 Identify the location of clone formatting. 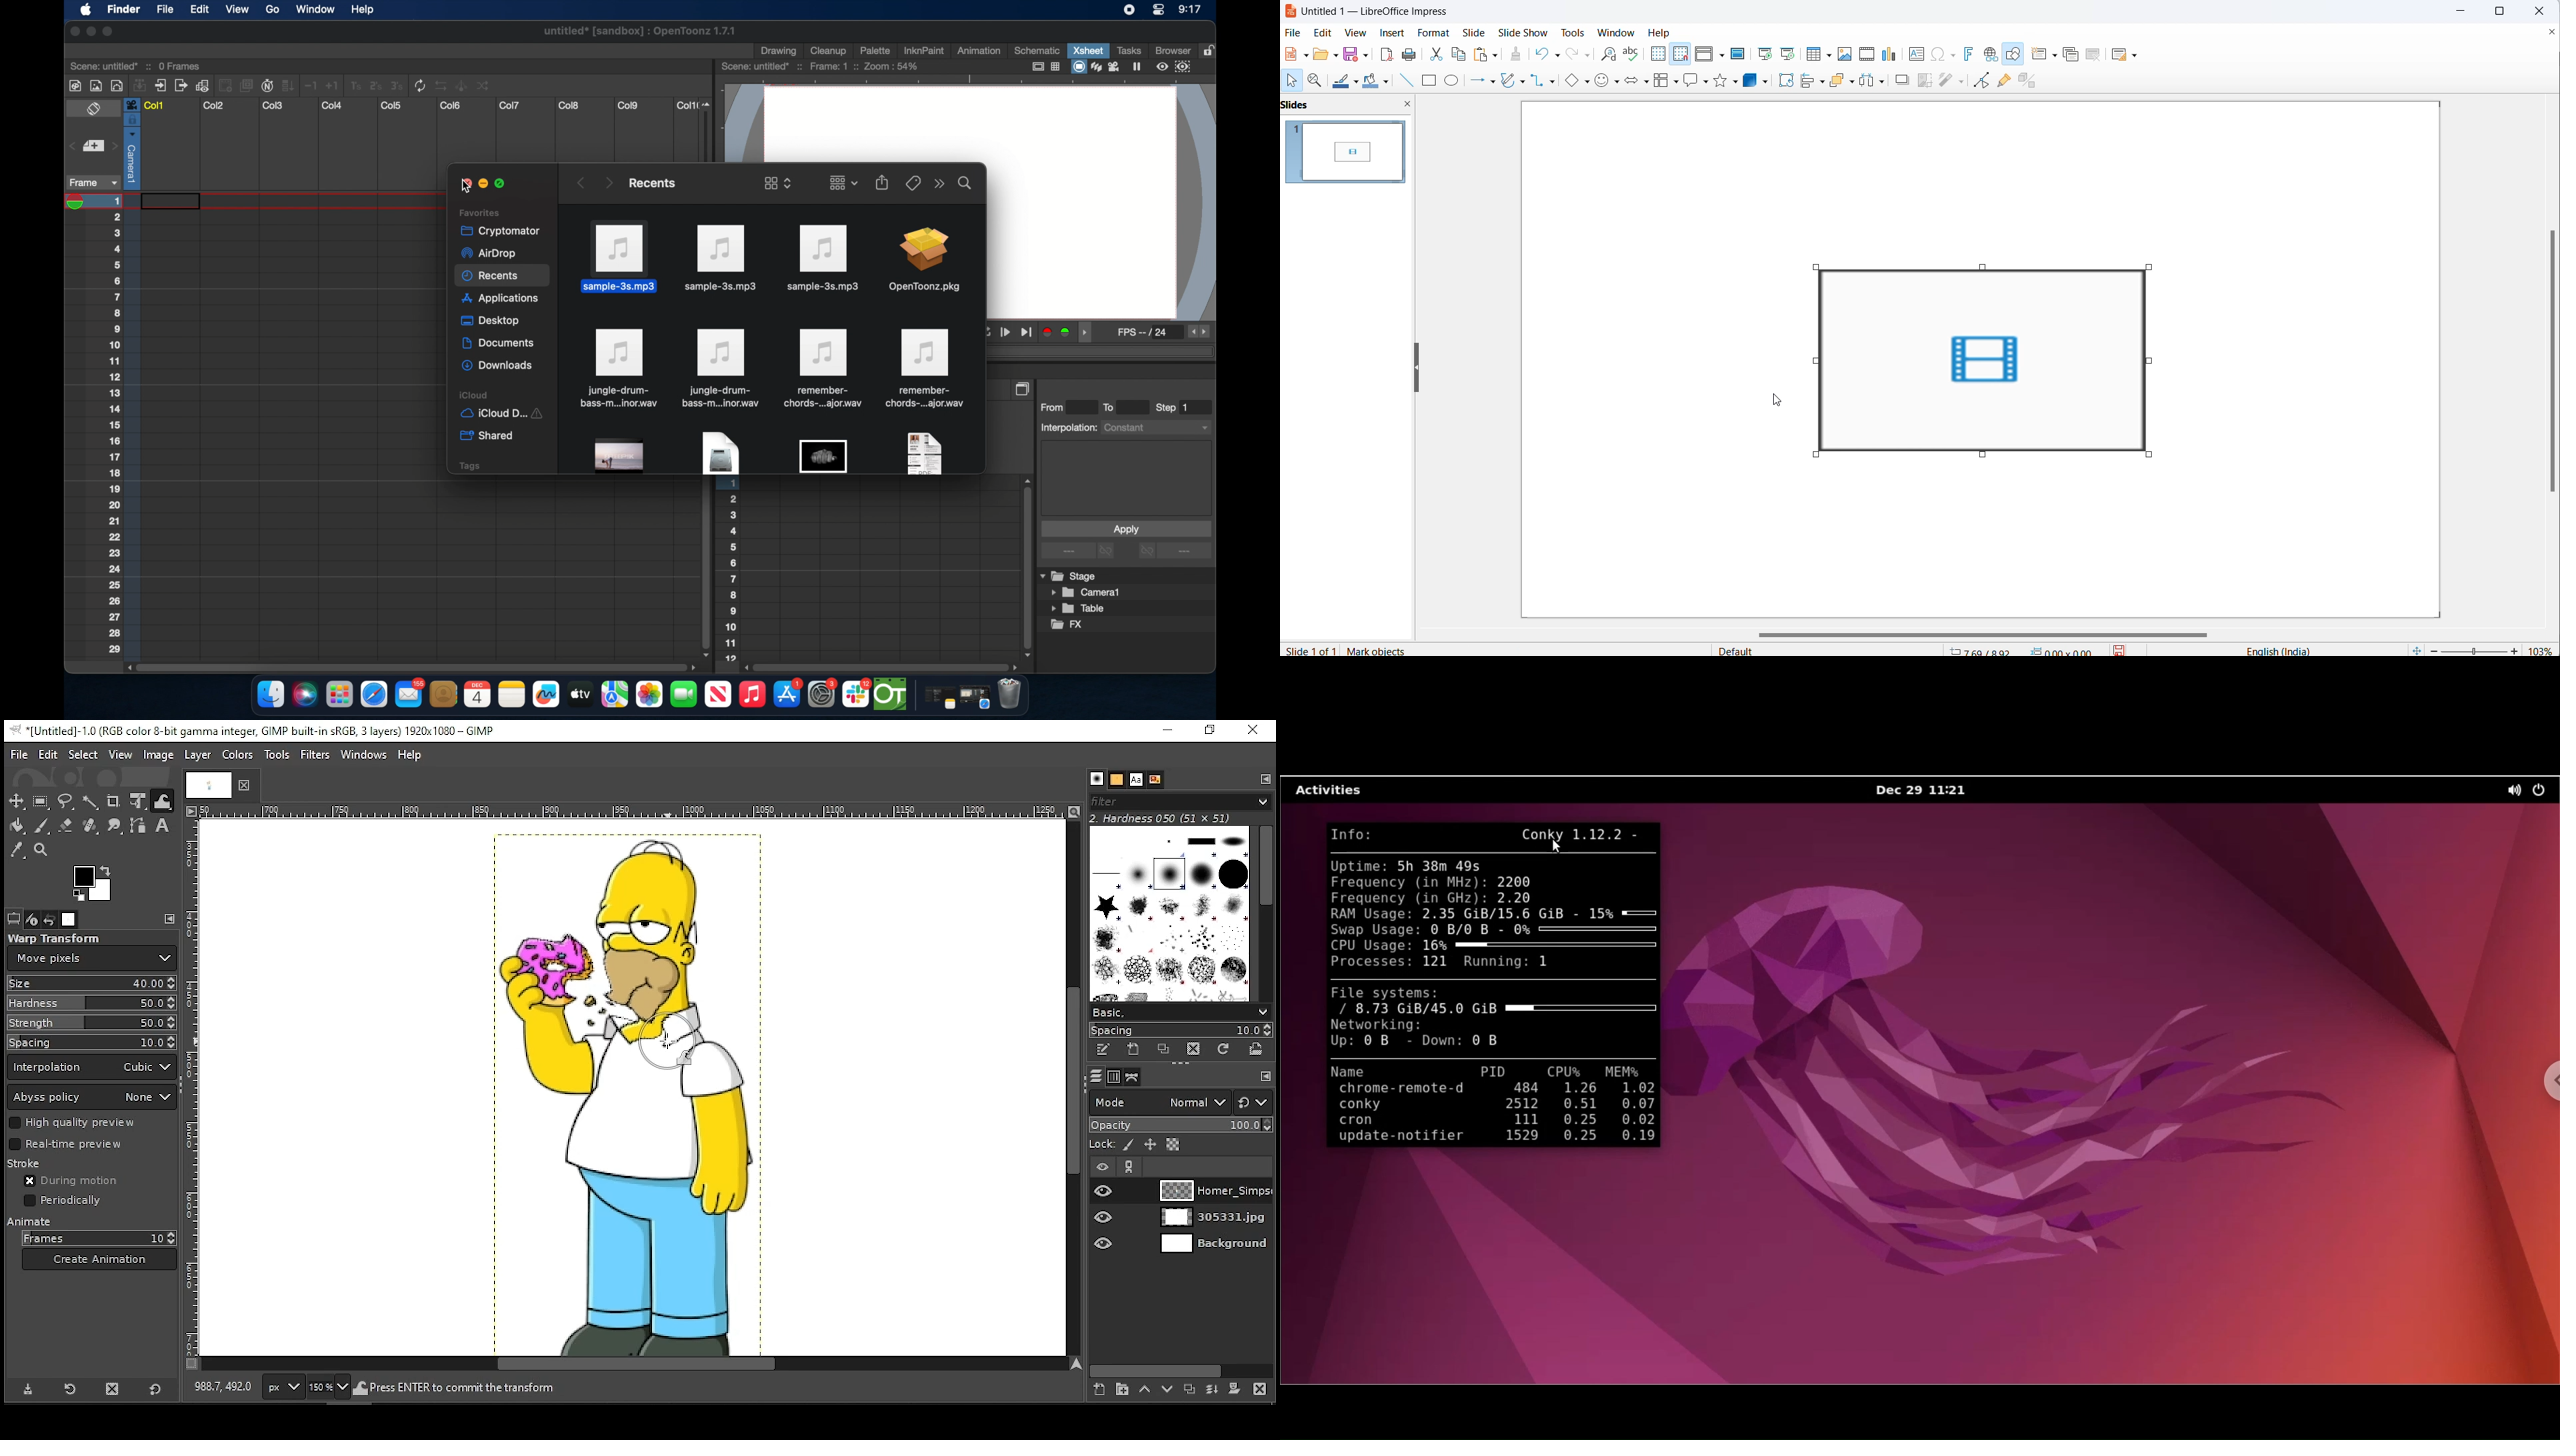
(1518, 55).